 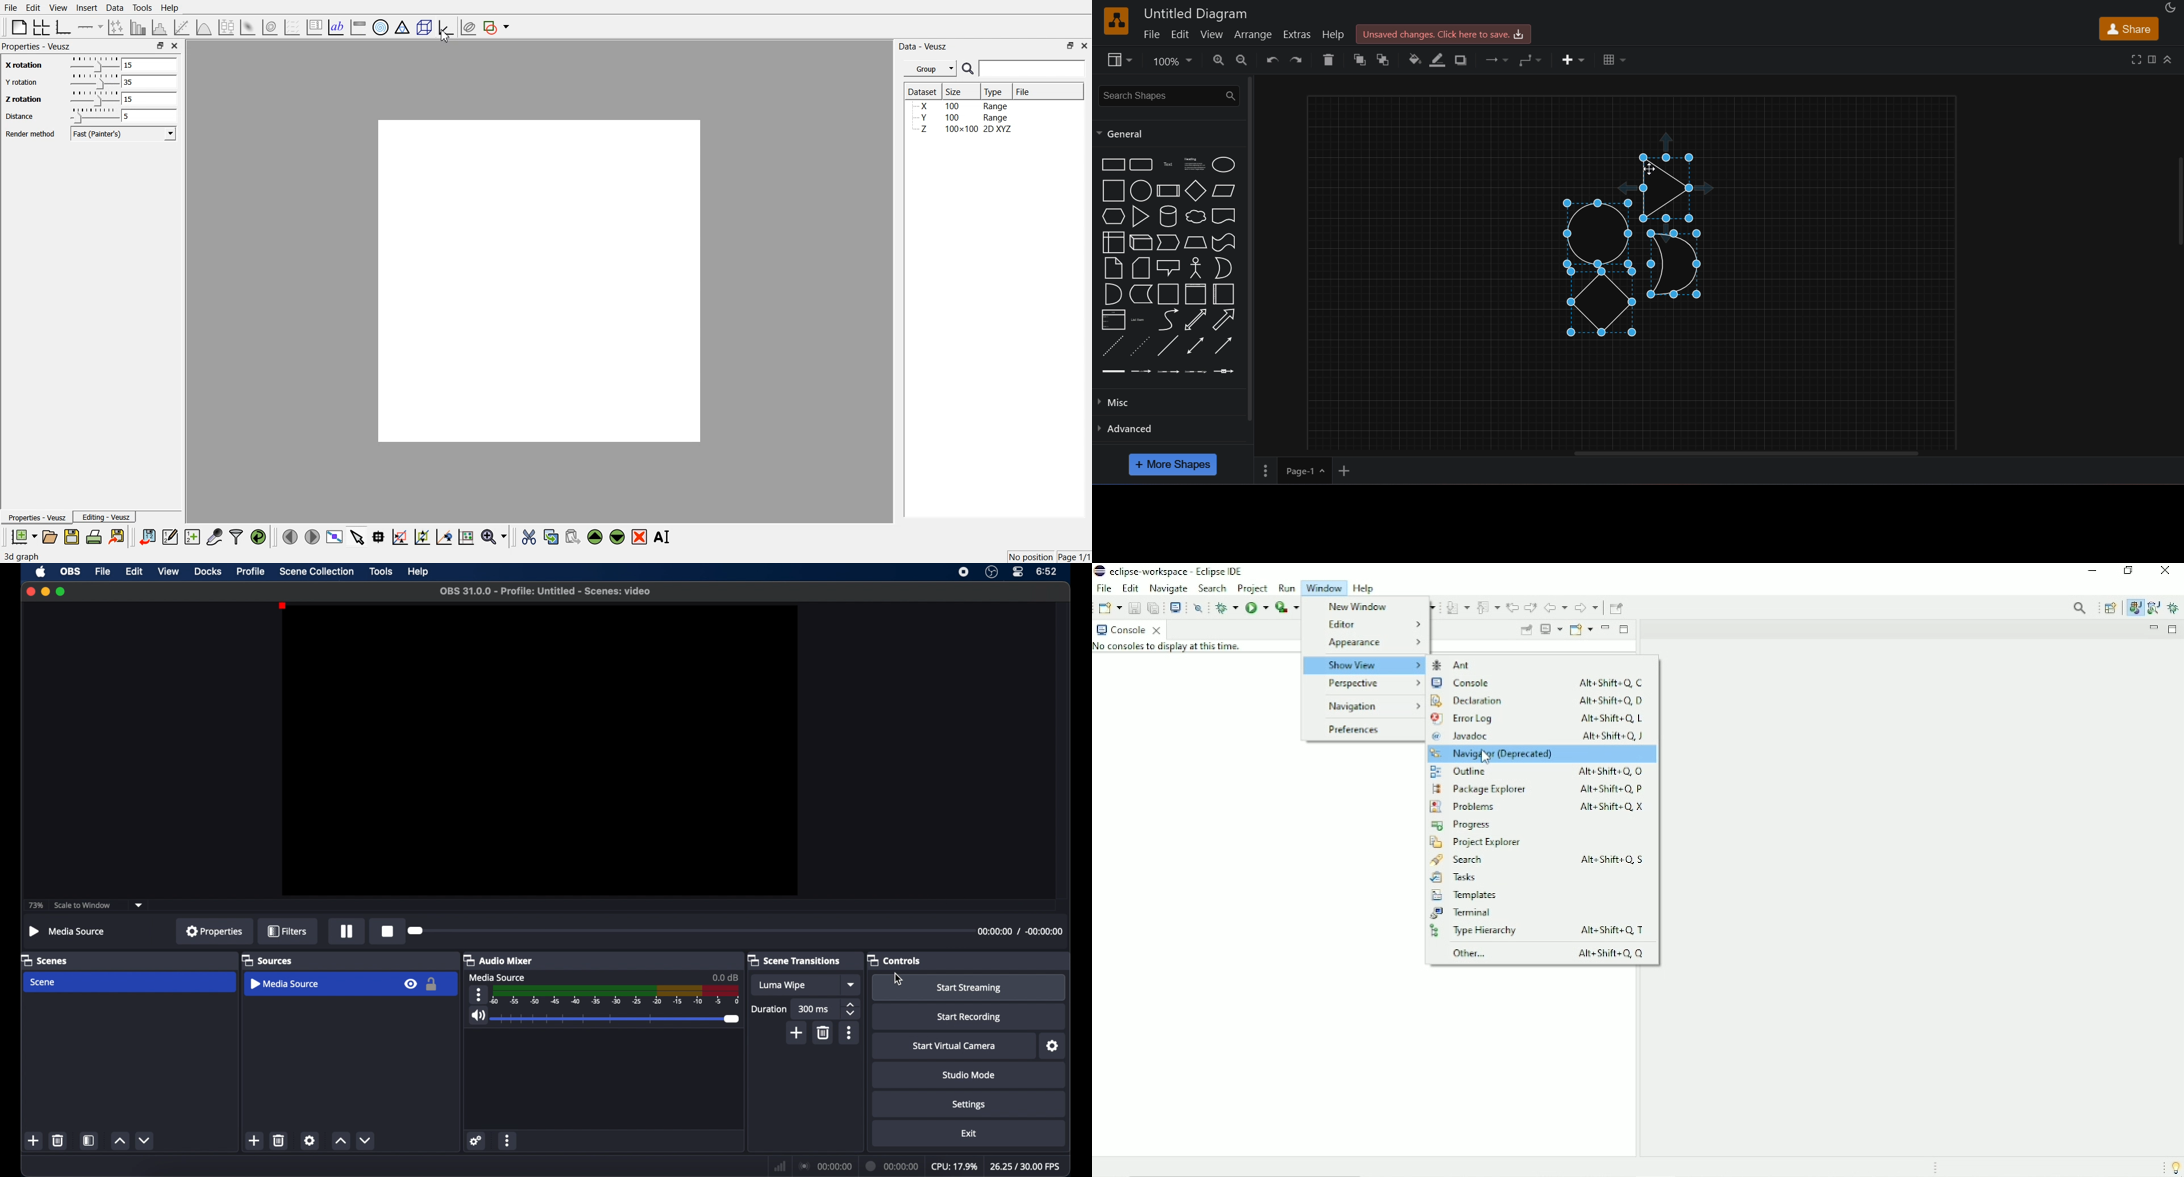 I want to click on mediasource, so click(x=67, y=931).